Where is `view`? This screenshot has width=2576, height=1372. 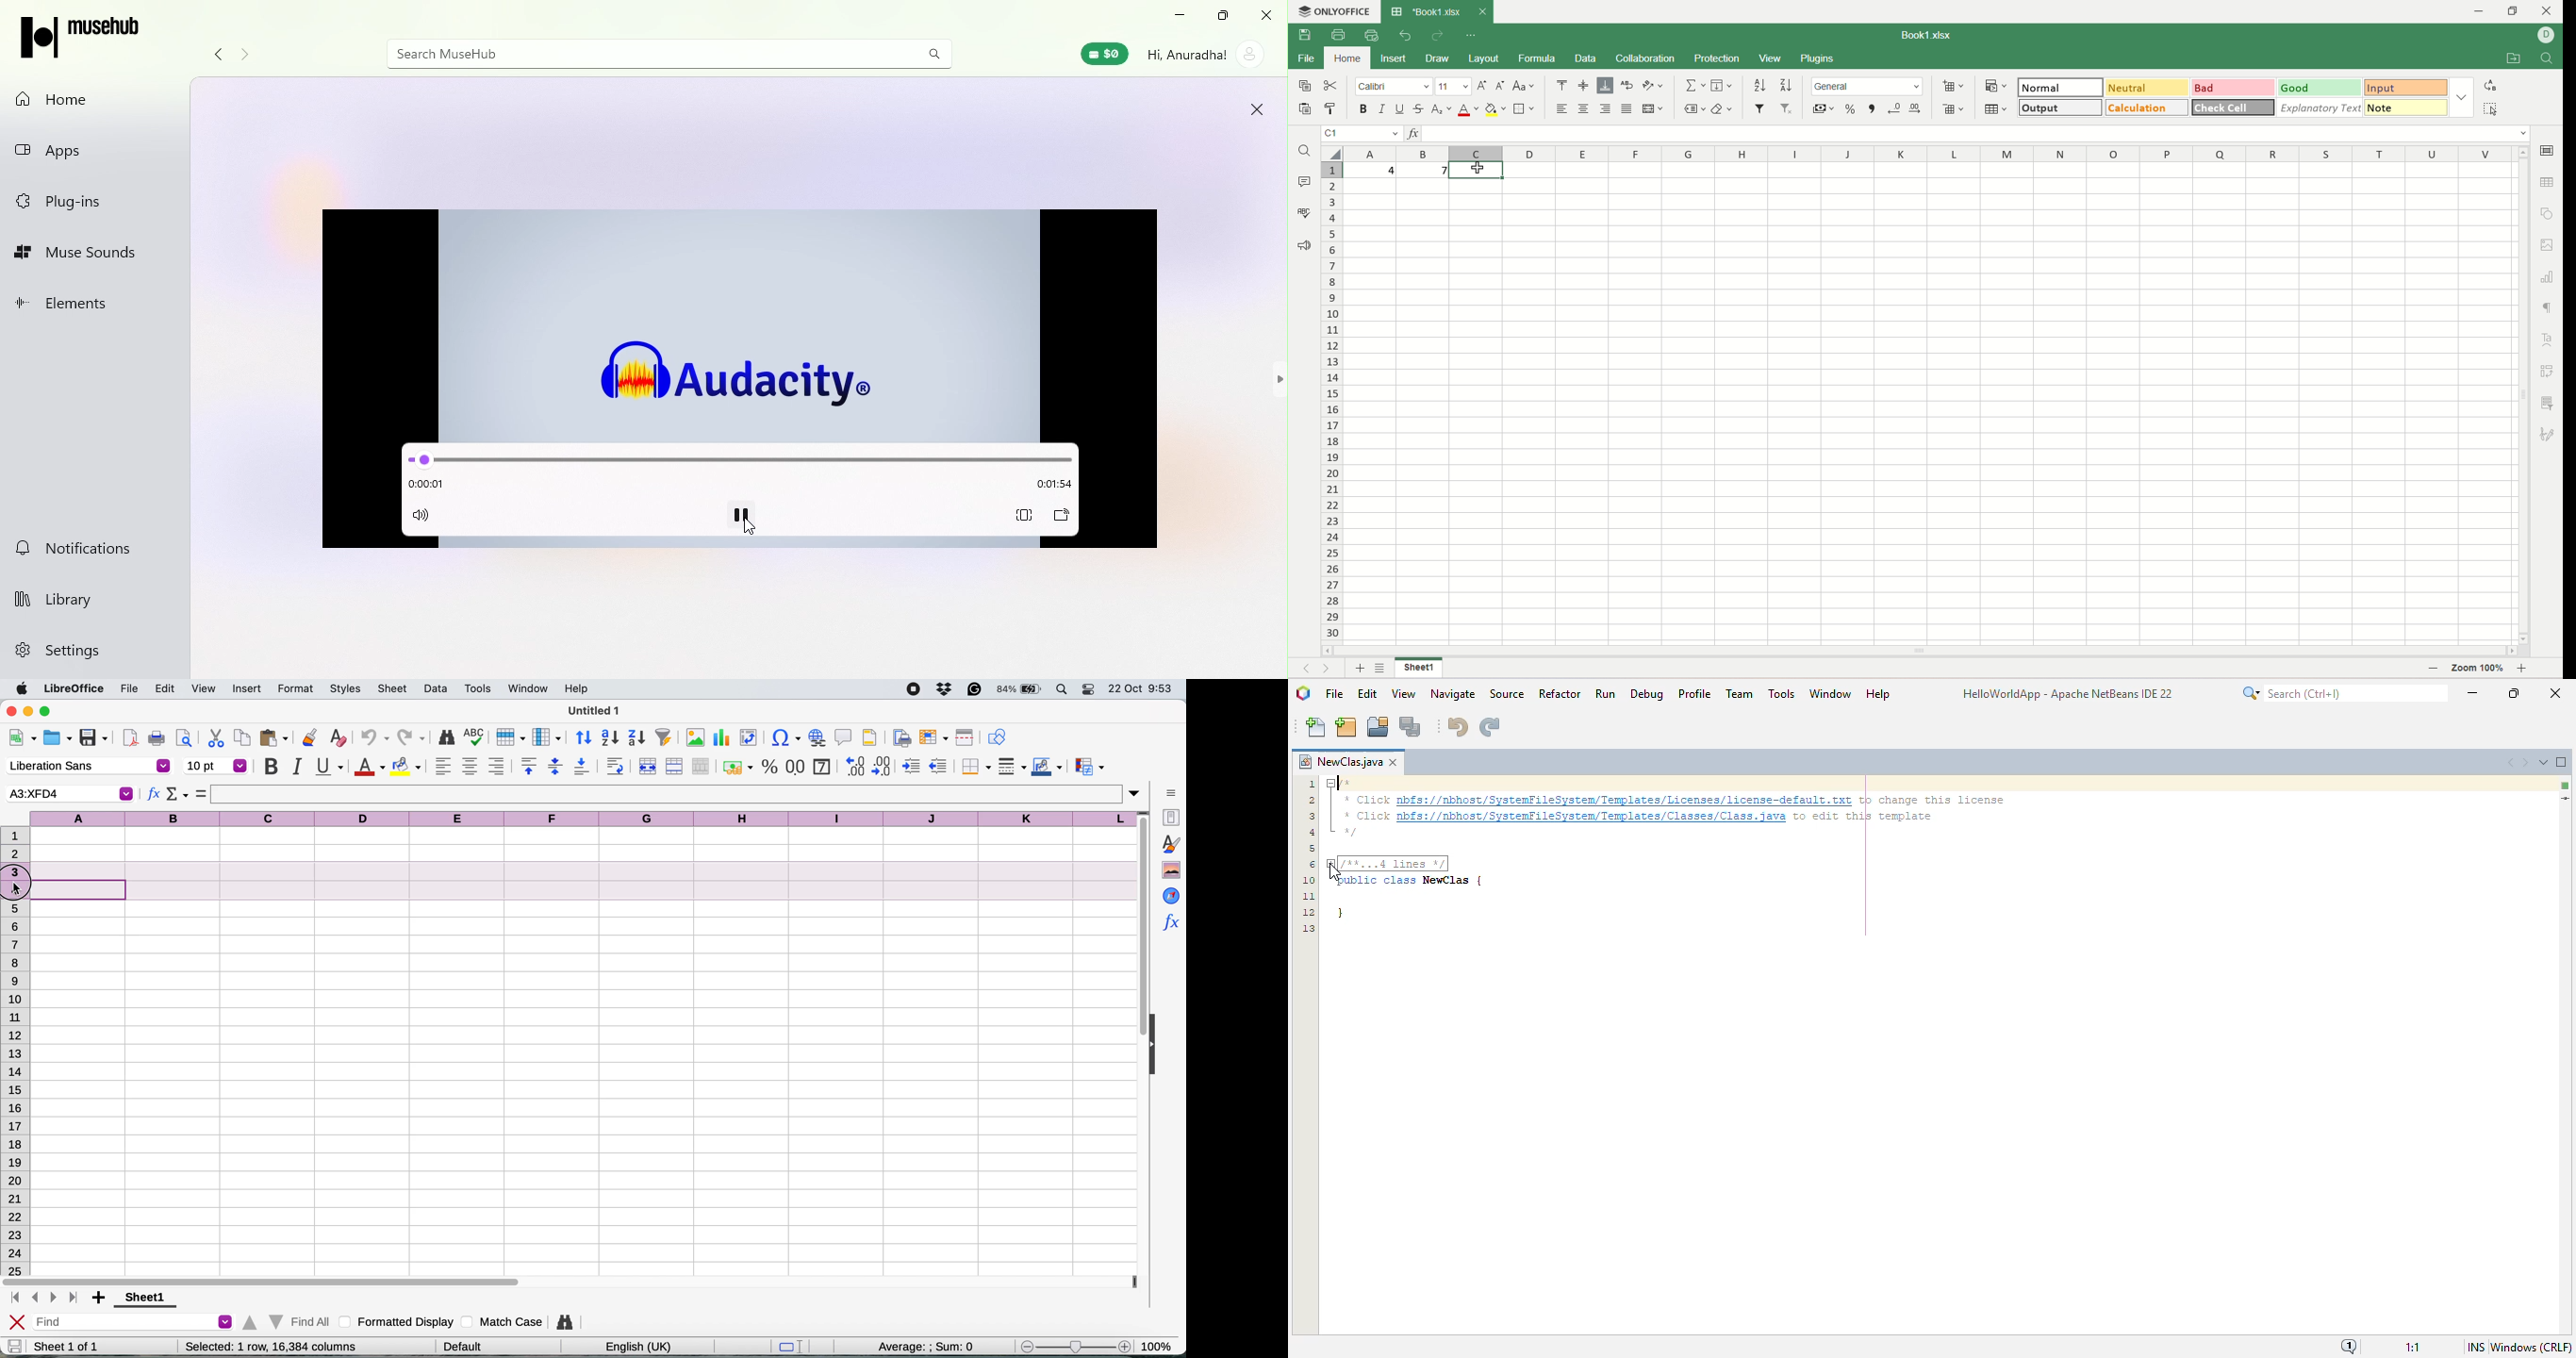 view is located at coordinates (1404, 693).